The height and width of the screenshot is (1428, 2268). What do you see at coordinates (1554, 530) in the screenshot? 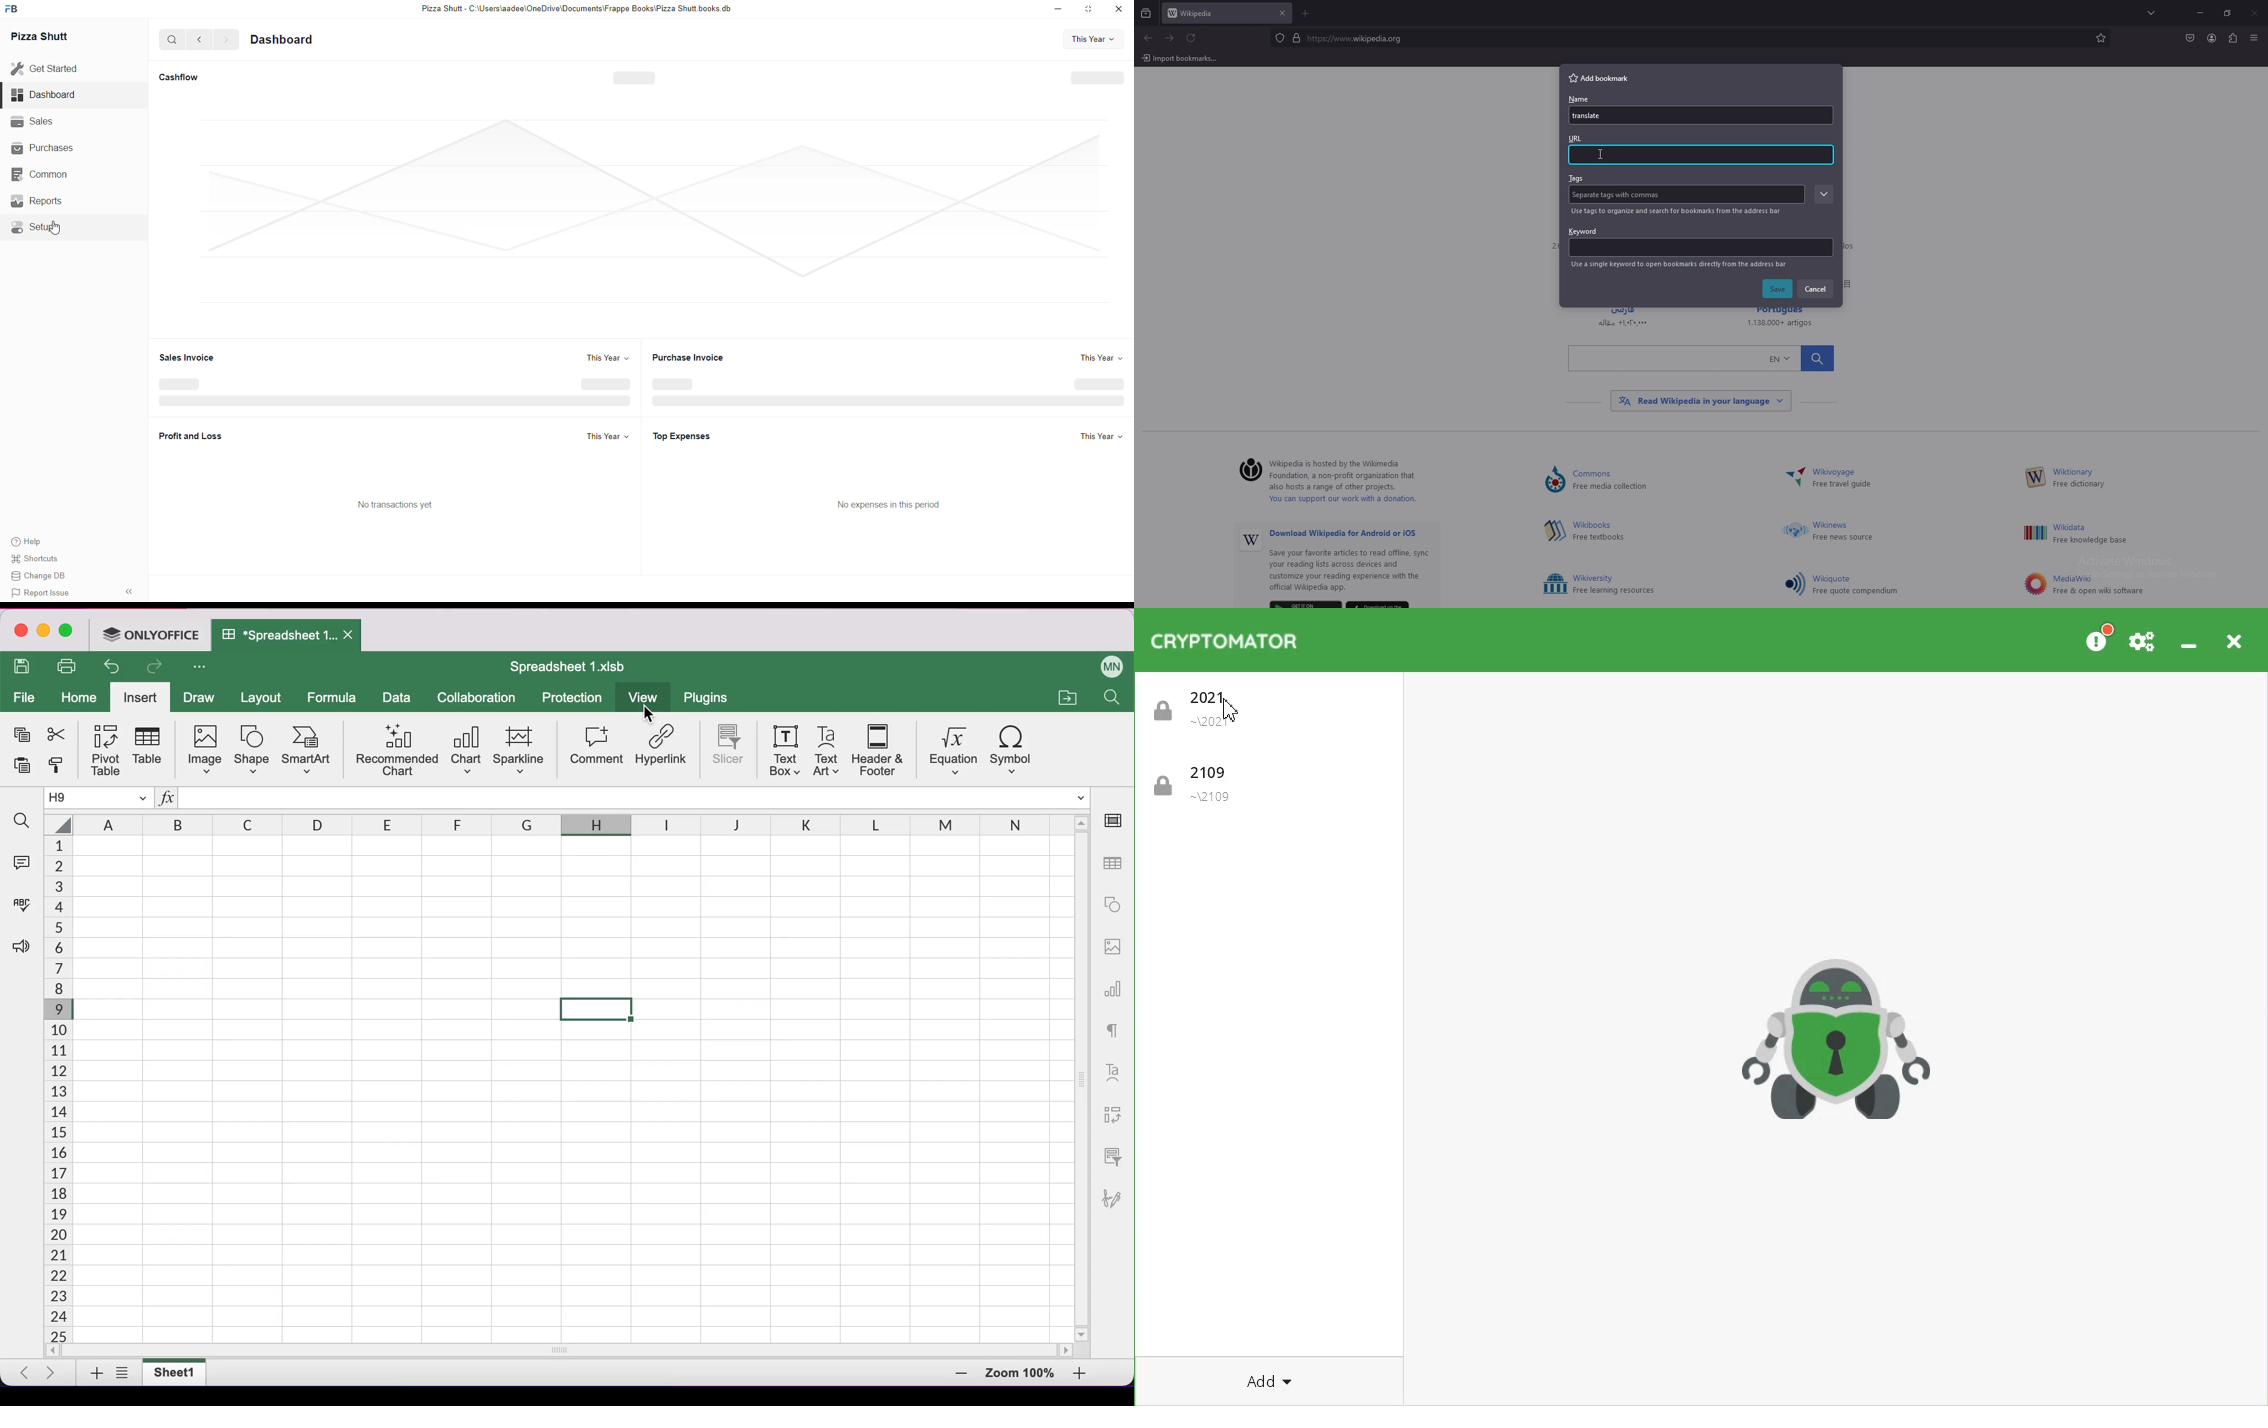
I see `` at bounding box center [1554, 530].